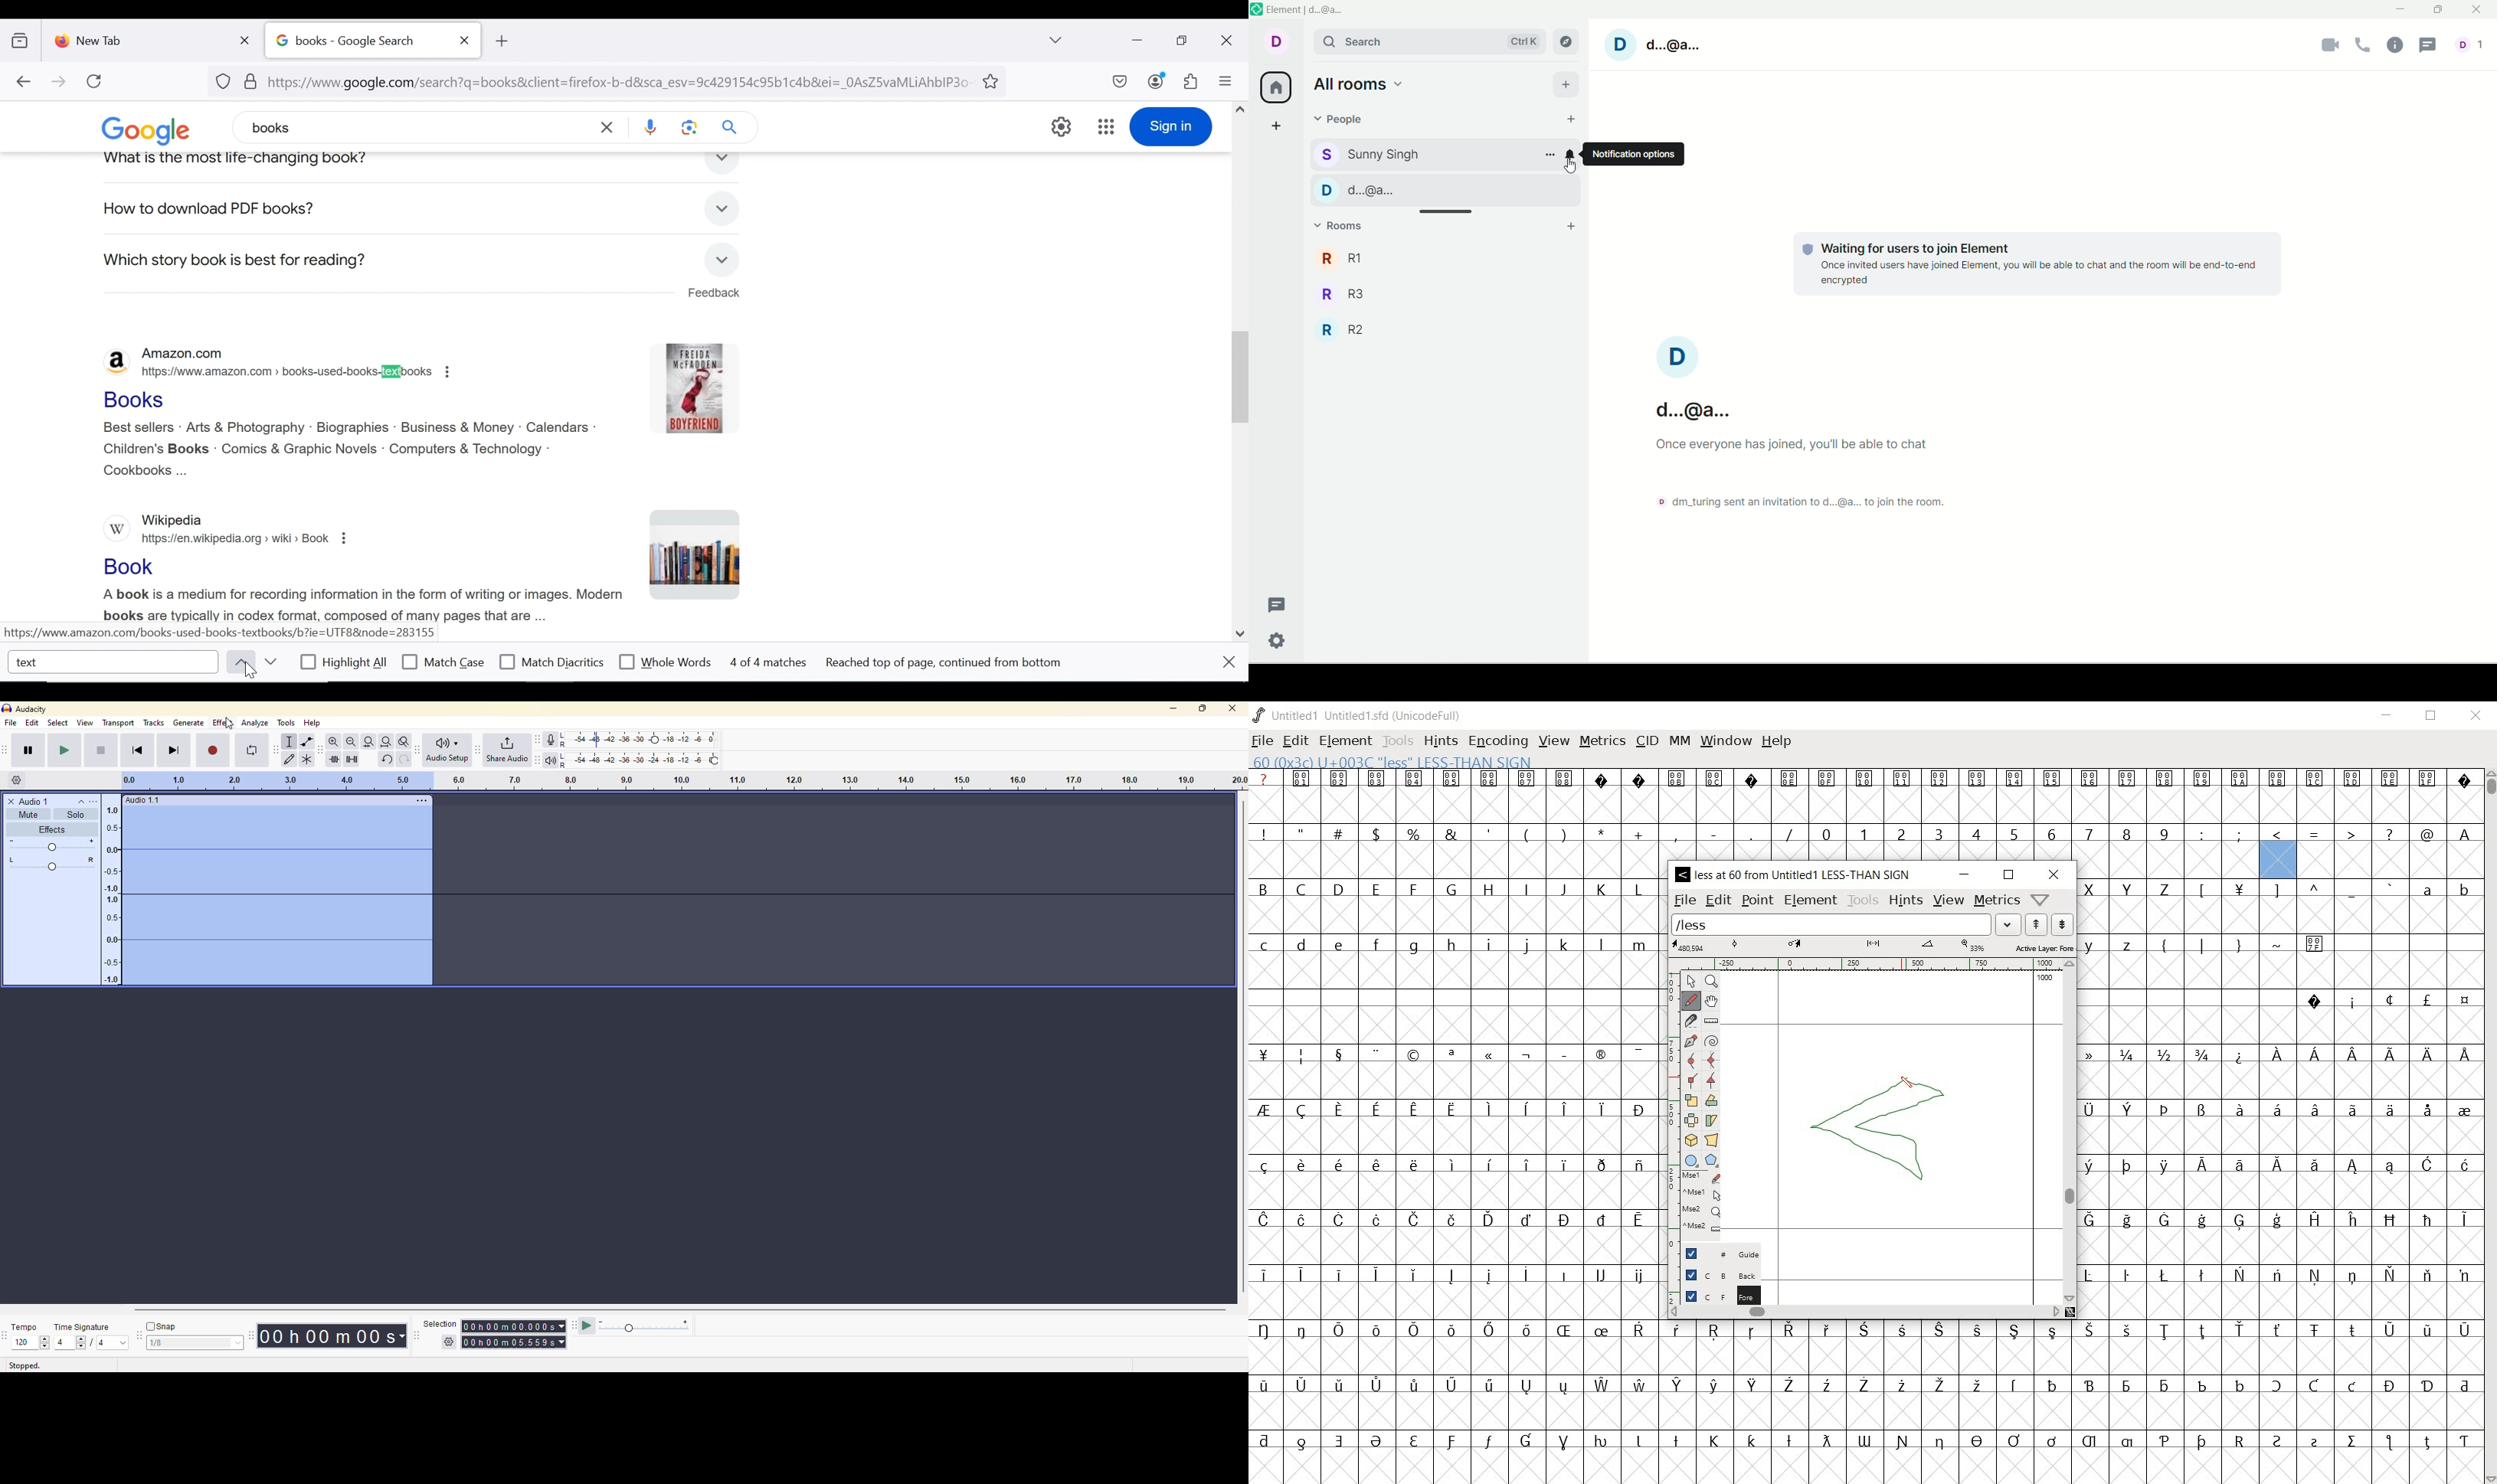 The image size is (2520, 1484). Describe the element at coordinates (771, 663) in the screenshot. I see `1 of 4 matces` at that location.